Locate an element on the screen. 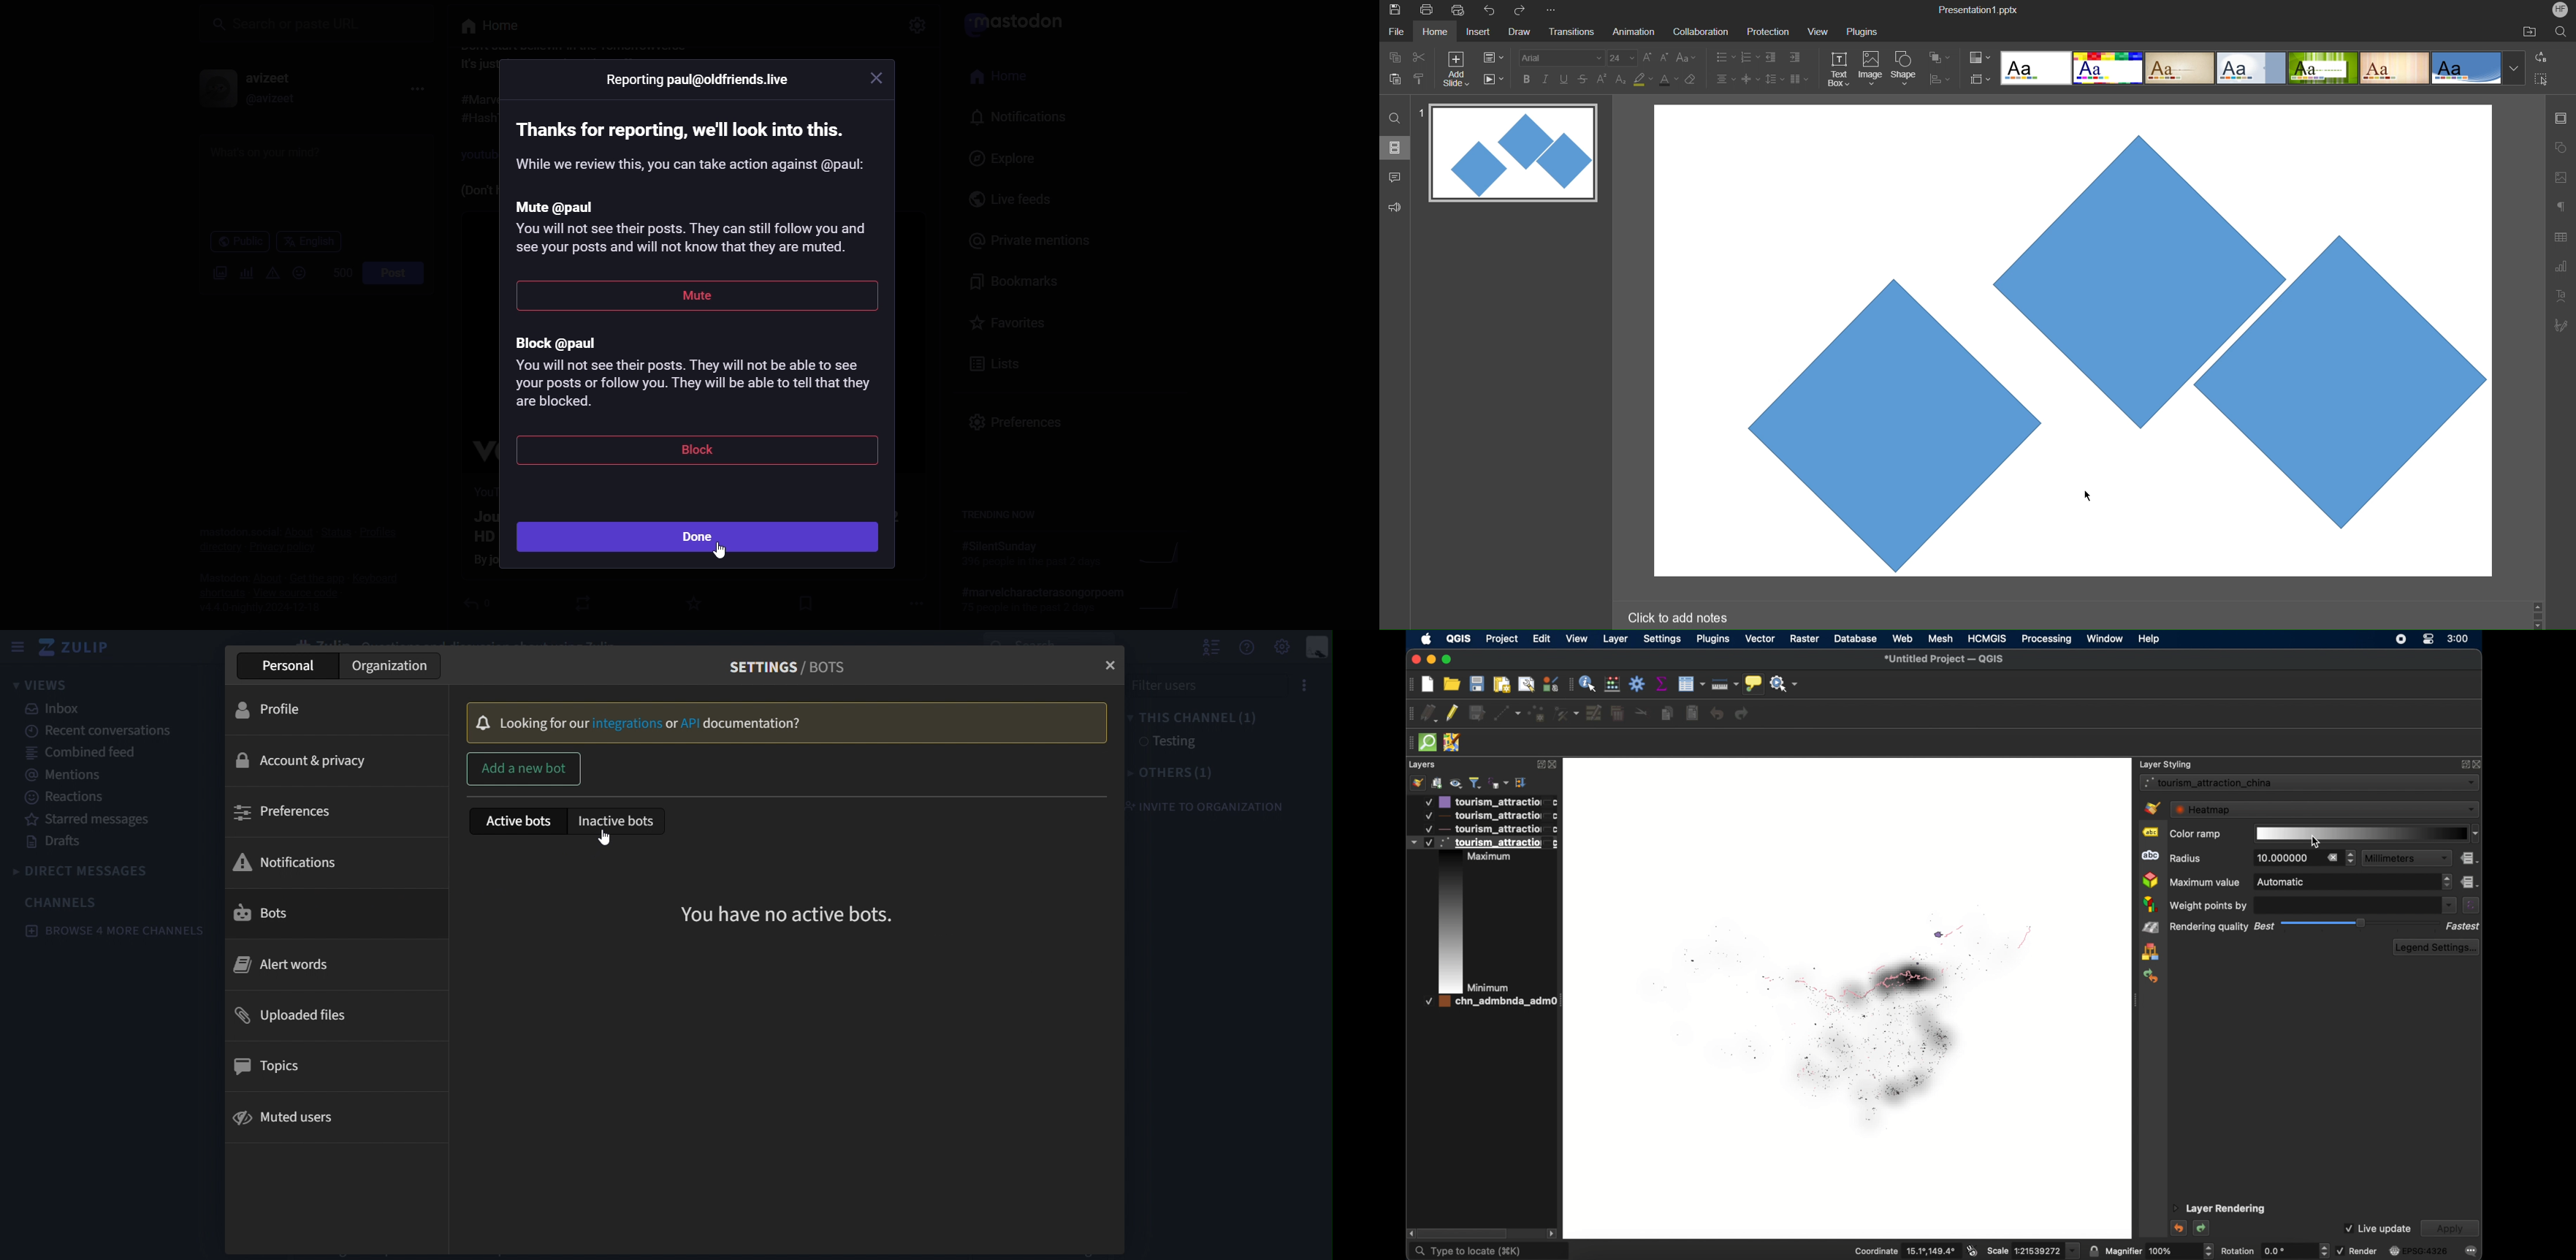  color ramp is located at coordinates (2195, 835).